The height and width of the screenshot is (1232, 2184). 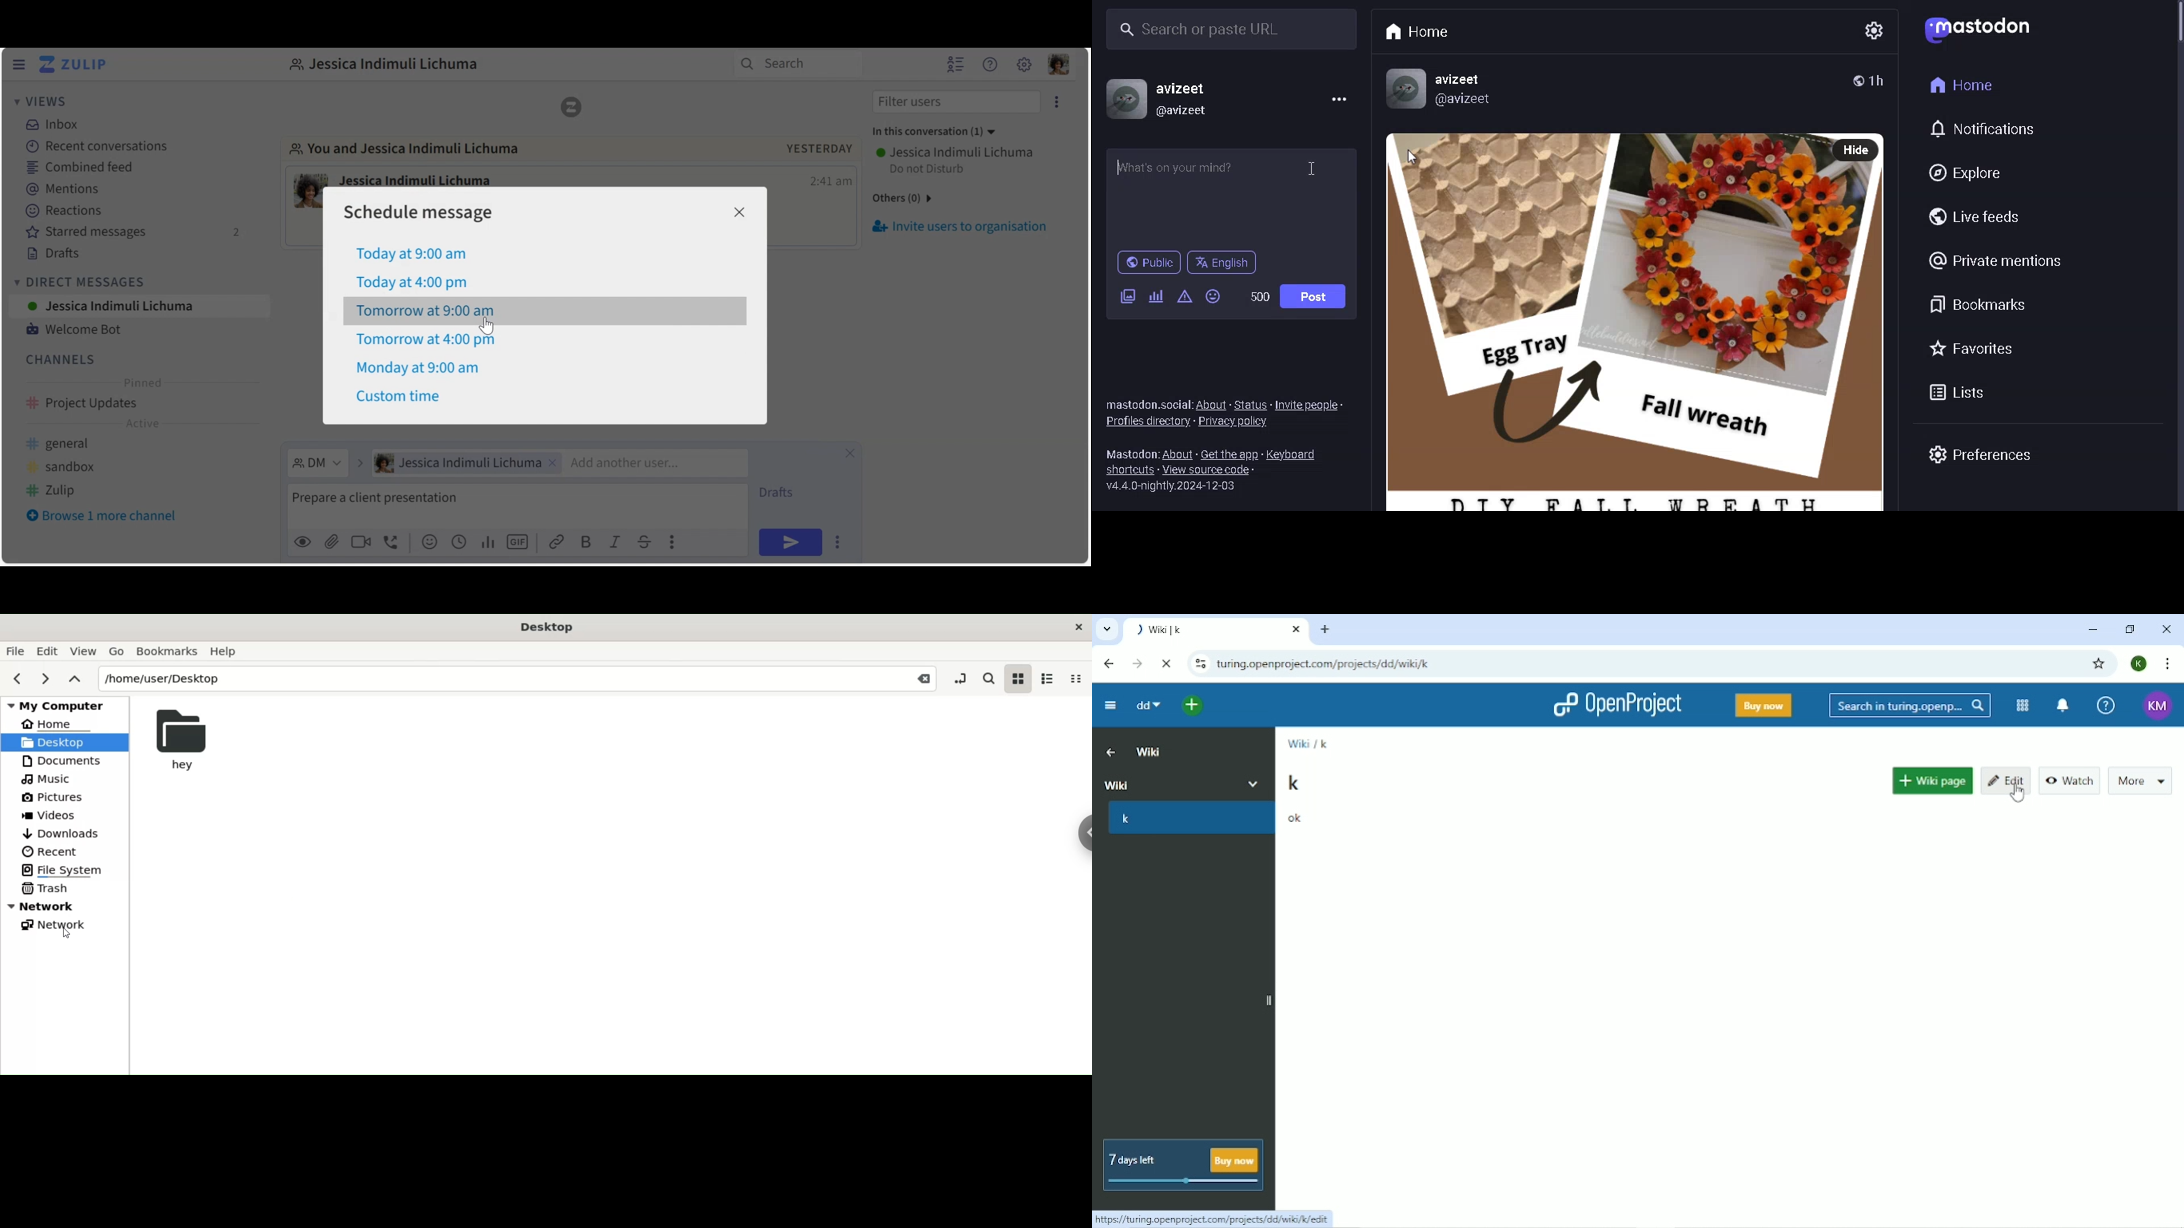 What do you see at coordinates (487, 327) in the screenshot?
I see `cursor` at bounding box center [487, 327].